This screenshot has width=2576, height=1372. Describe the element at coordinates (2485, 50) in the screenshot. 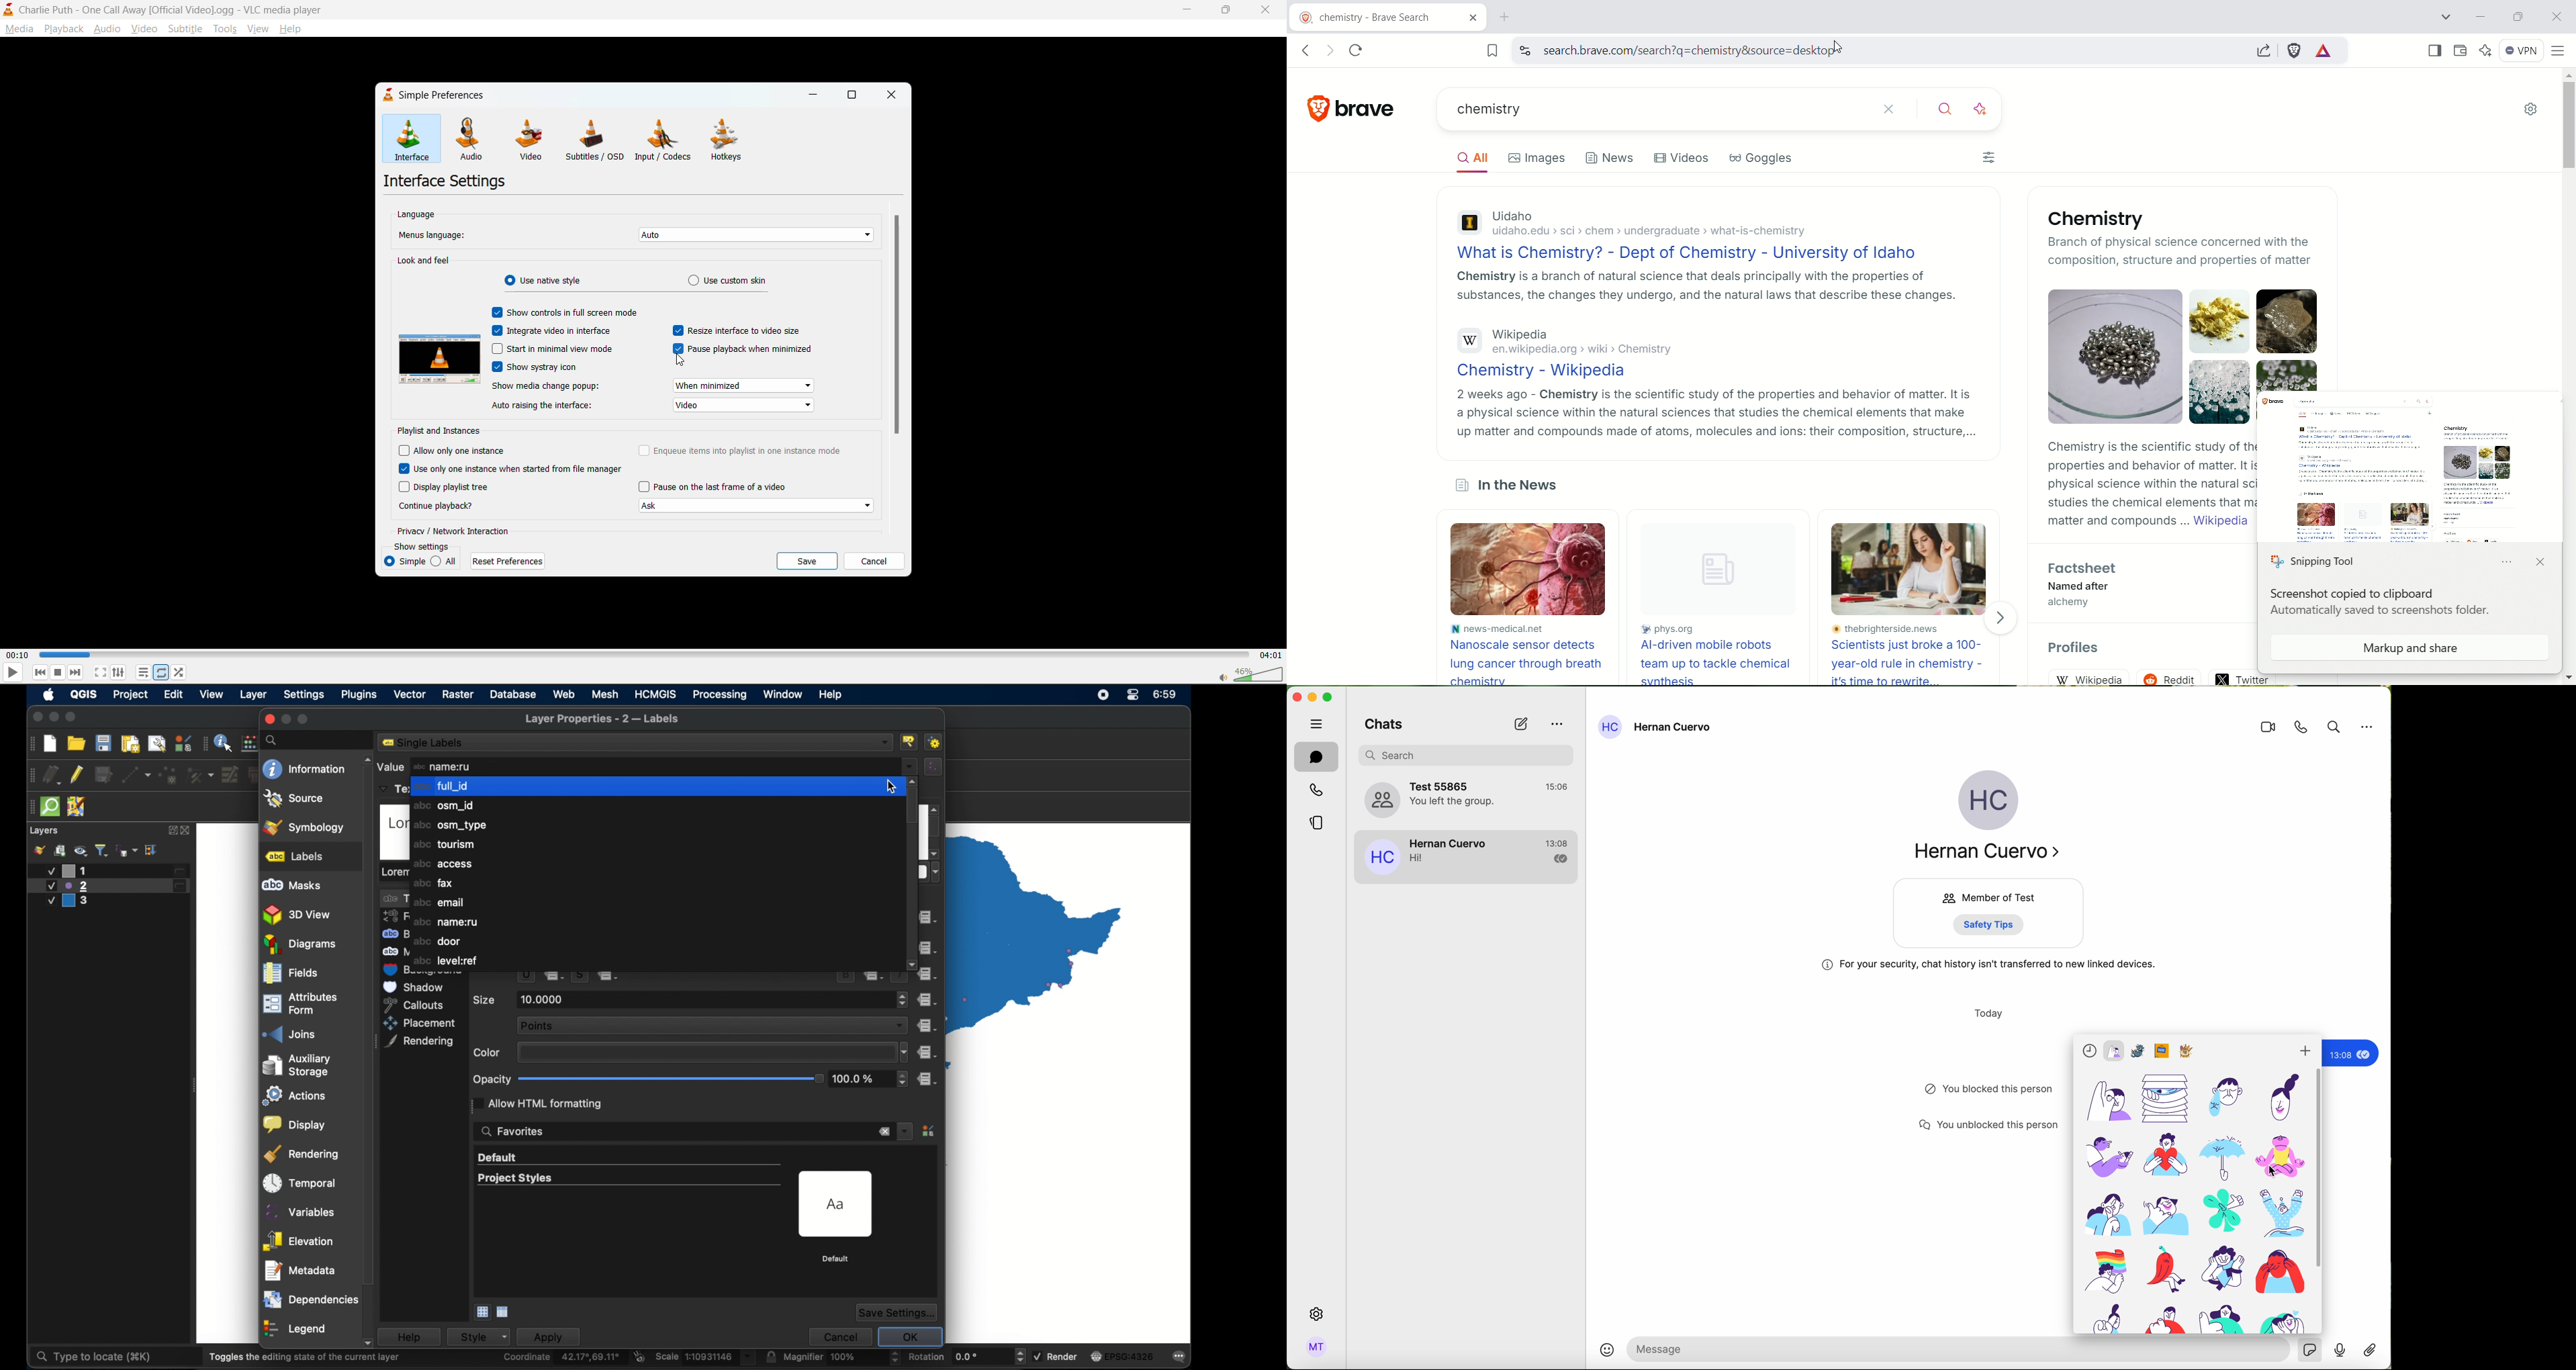

I see `leo AI` at that location.